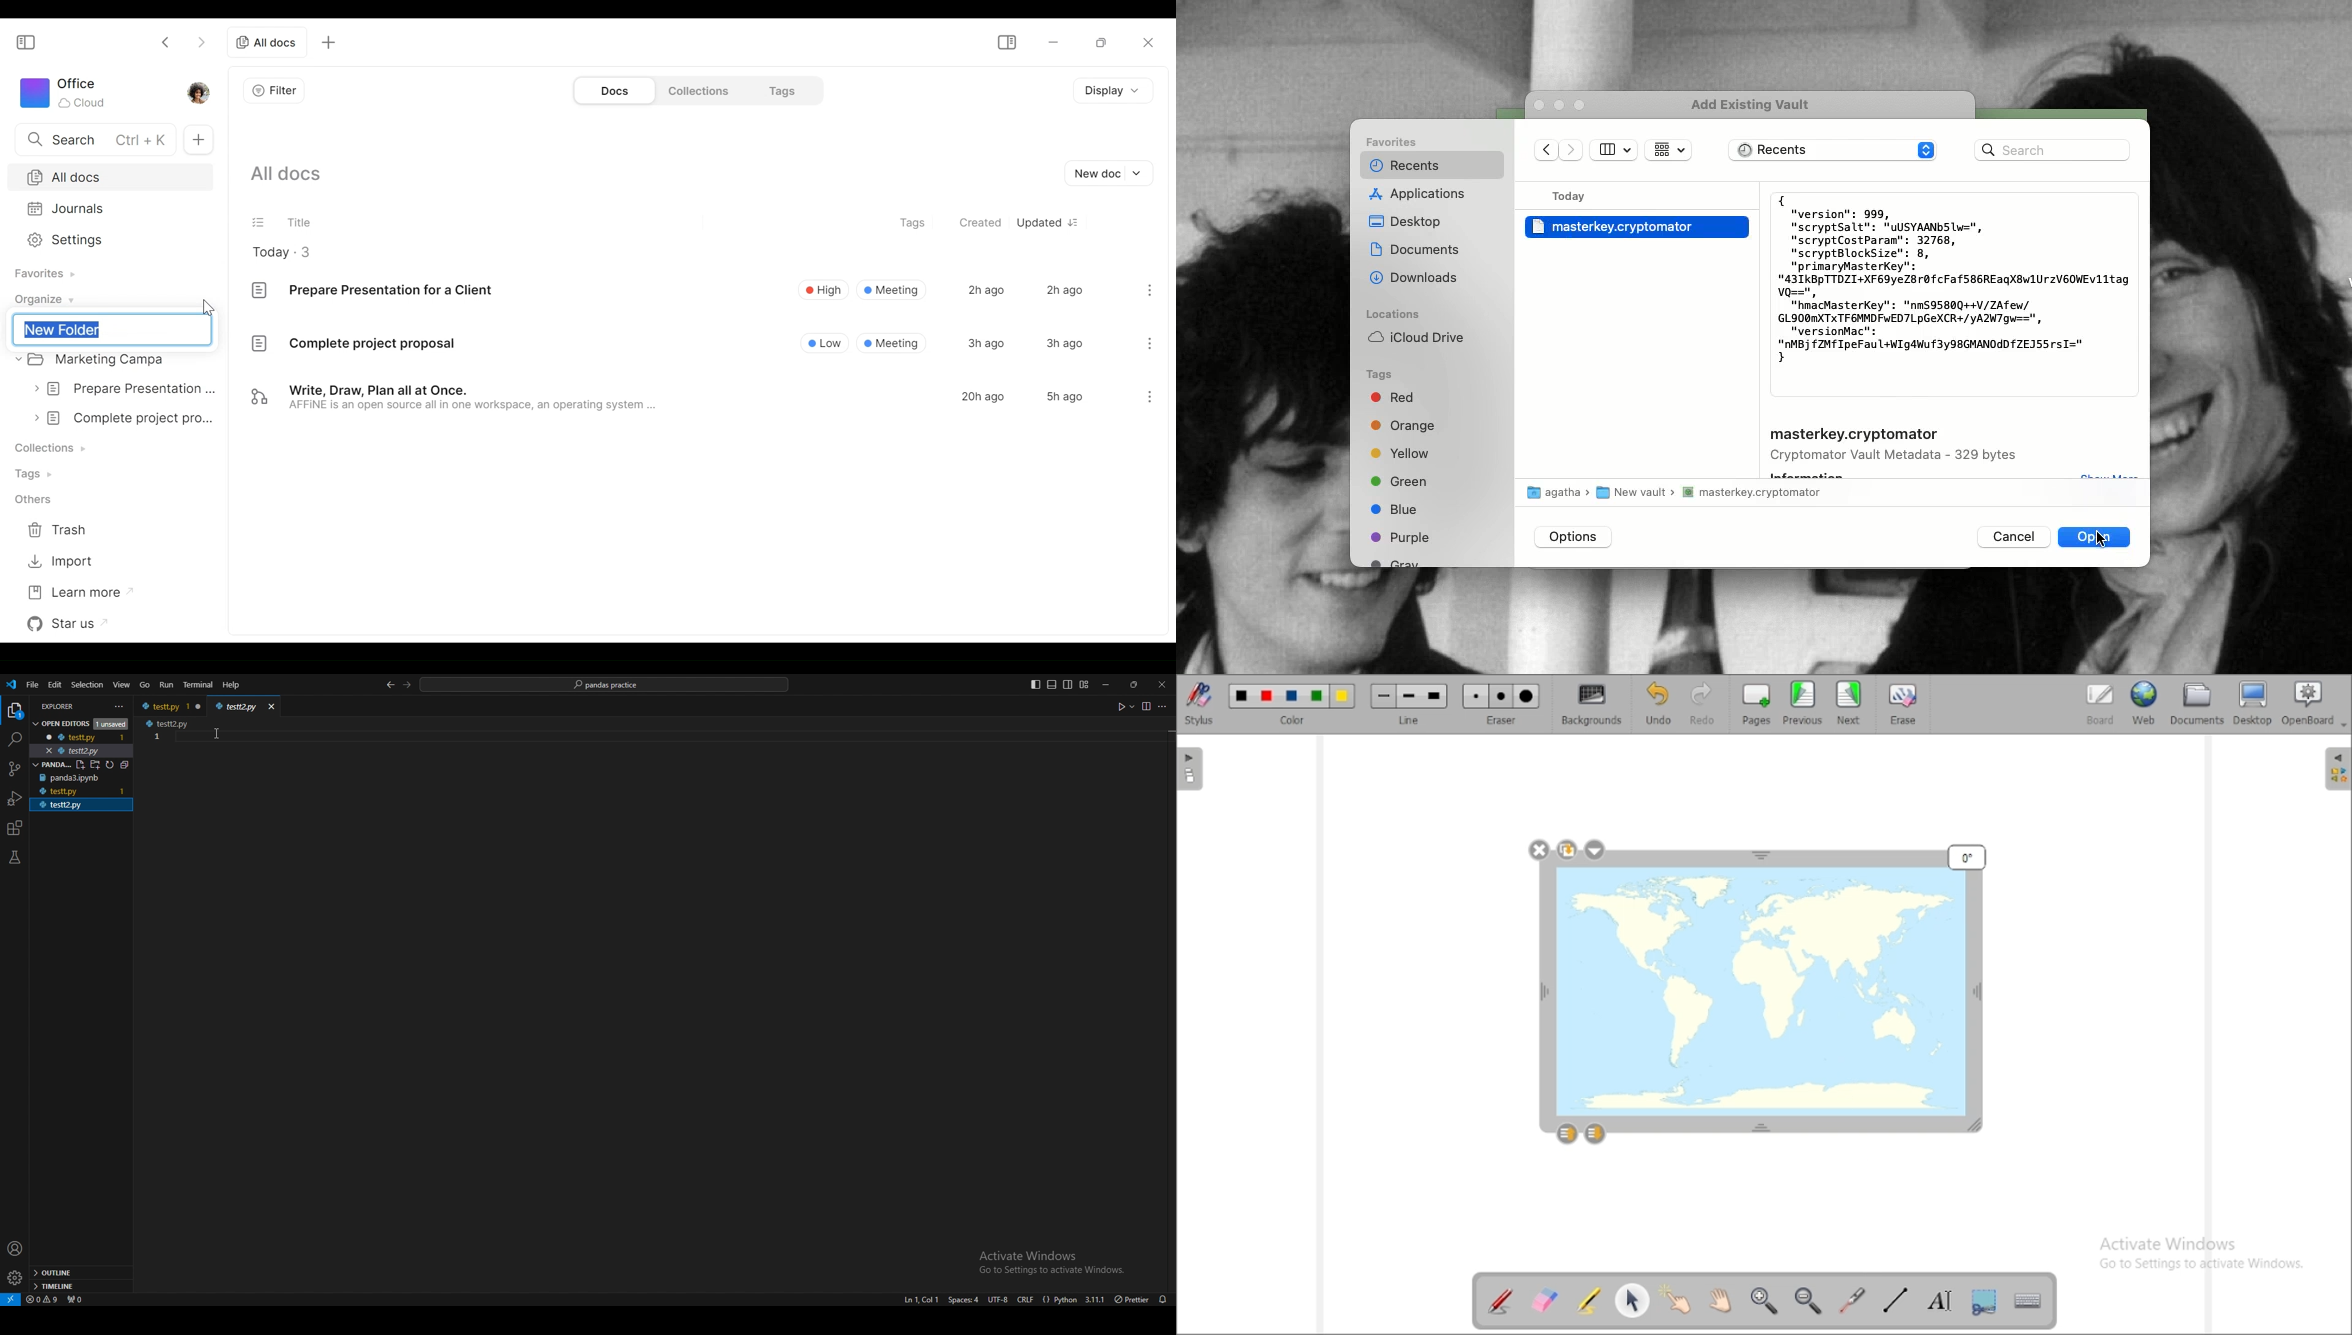  Describe the element at coordinates (1109, 685) in the screenshot. I see `minimize` at that location.